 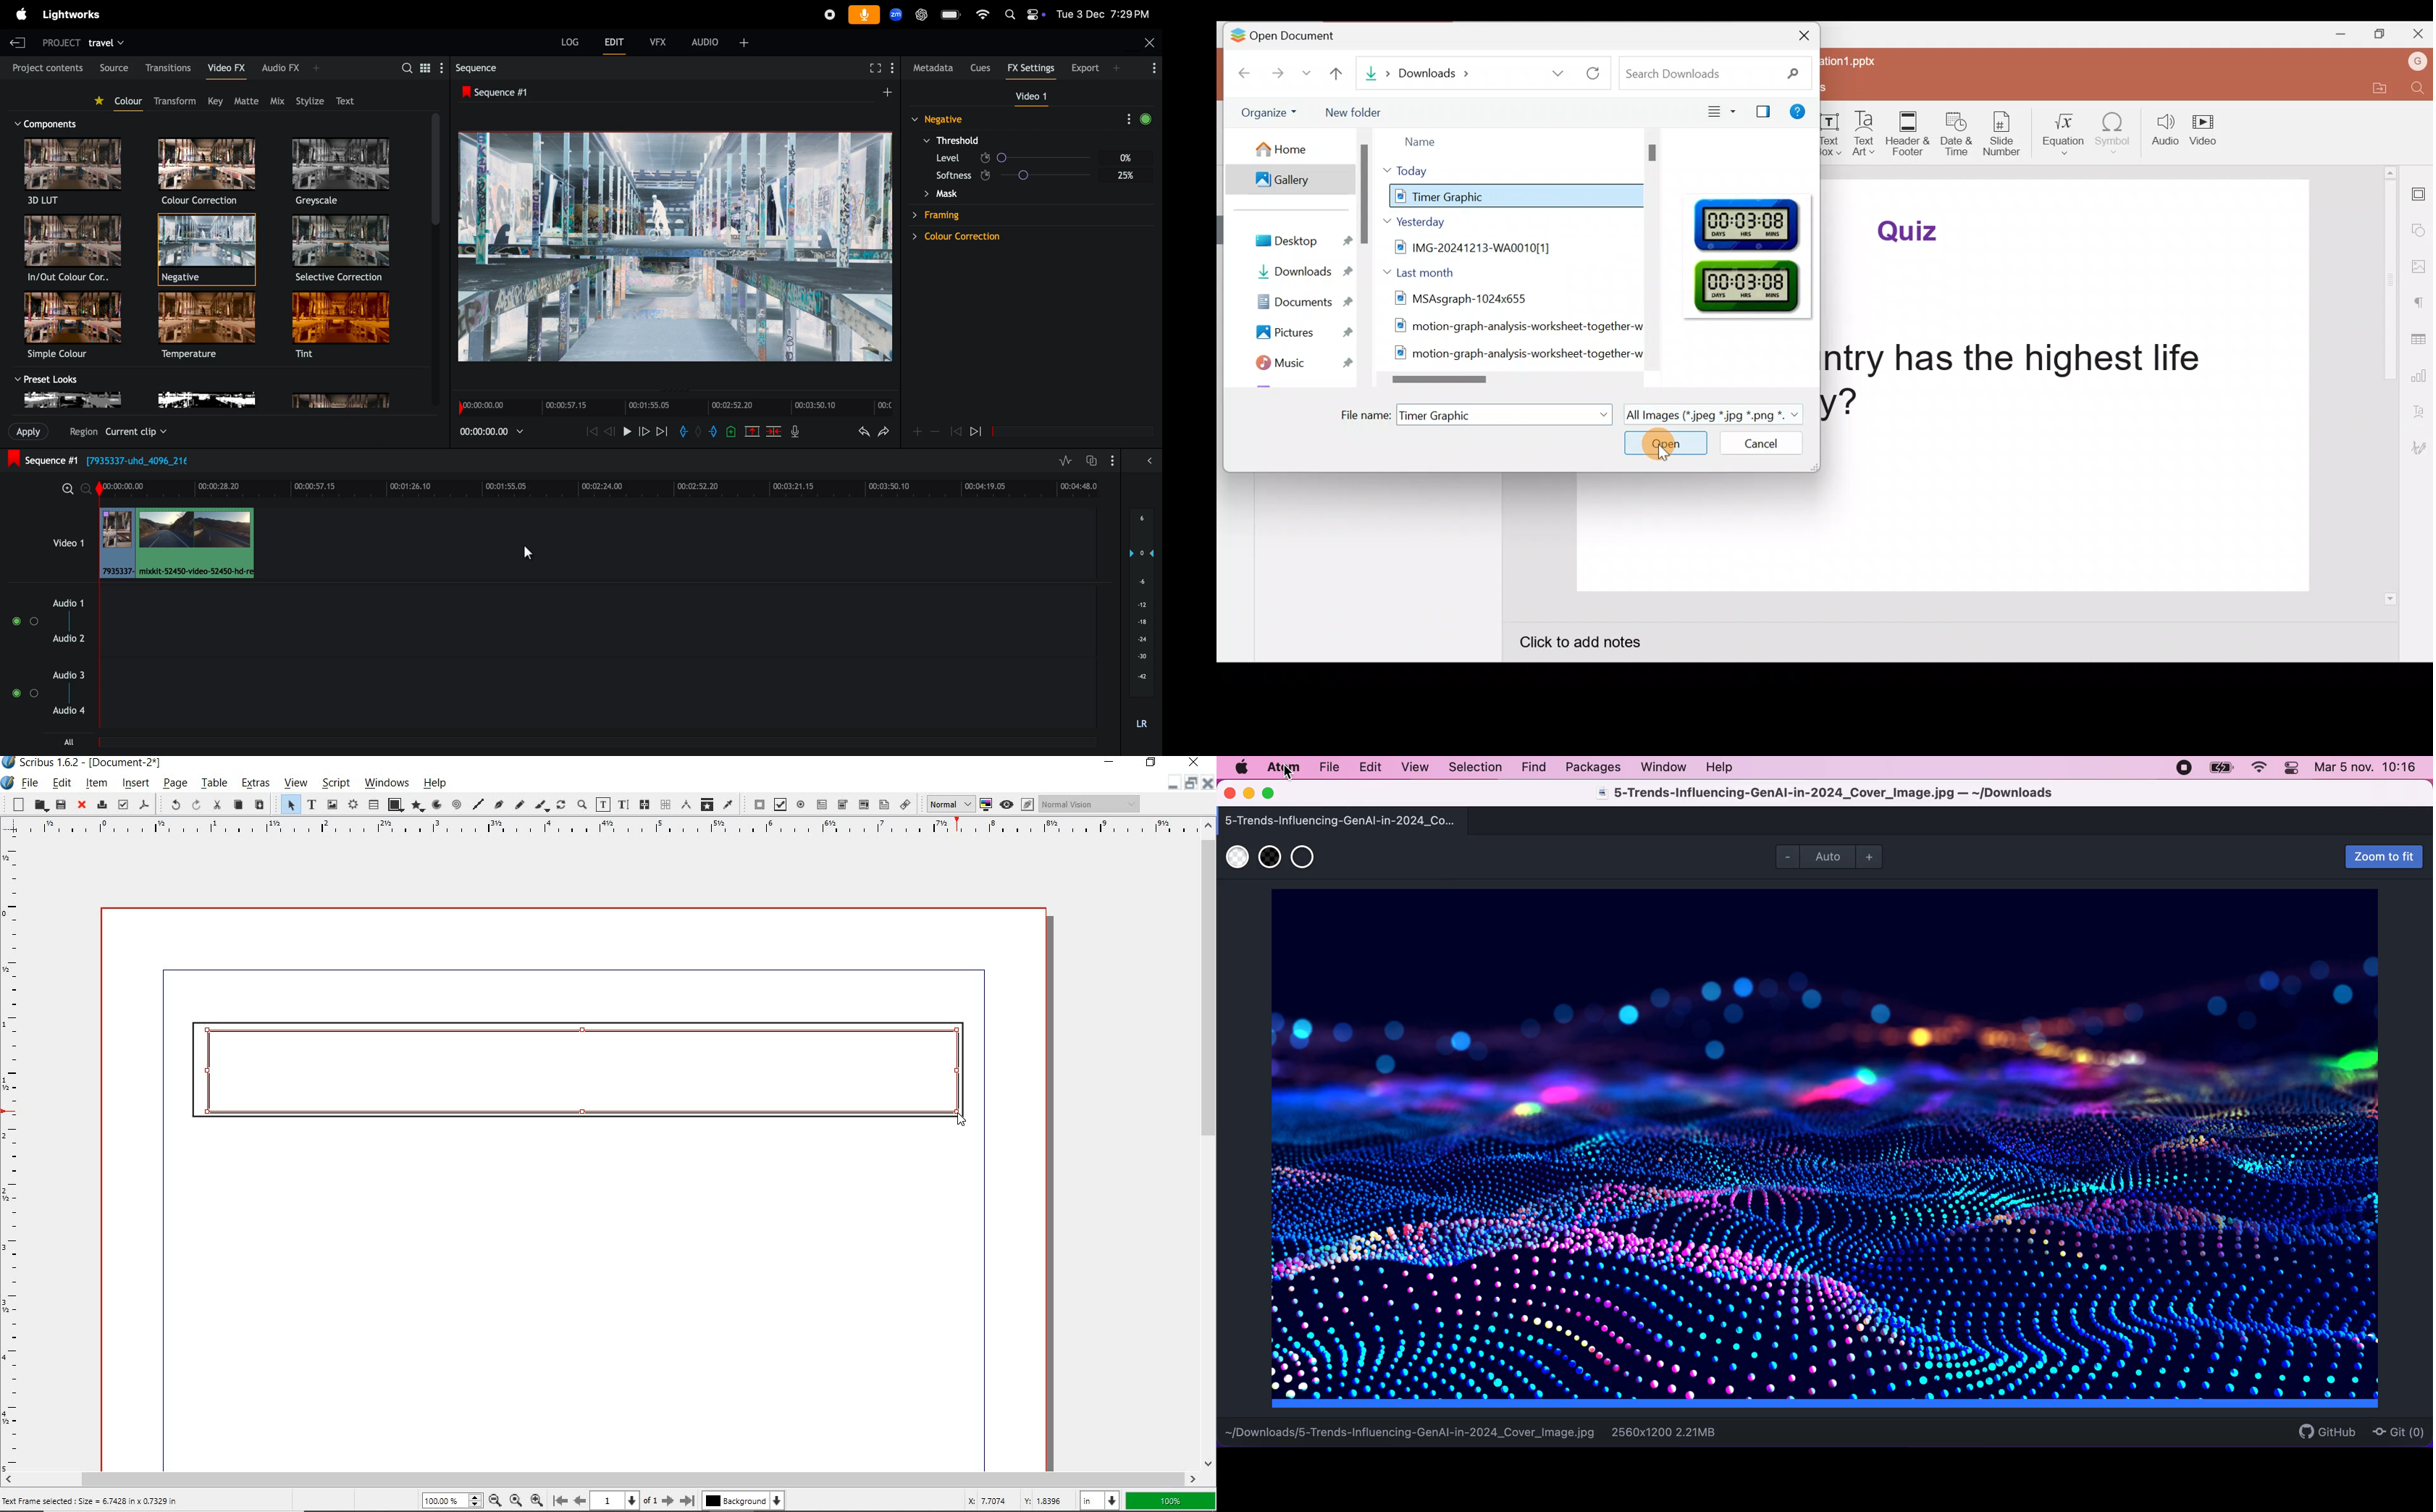 I want to click on zoom out, so click(x=537, y=1499).